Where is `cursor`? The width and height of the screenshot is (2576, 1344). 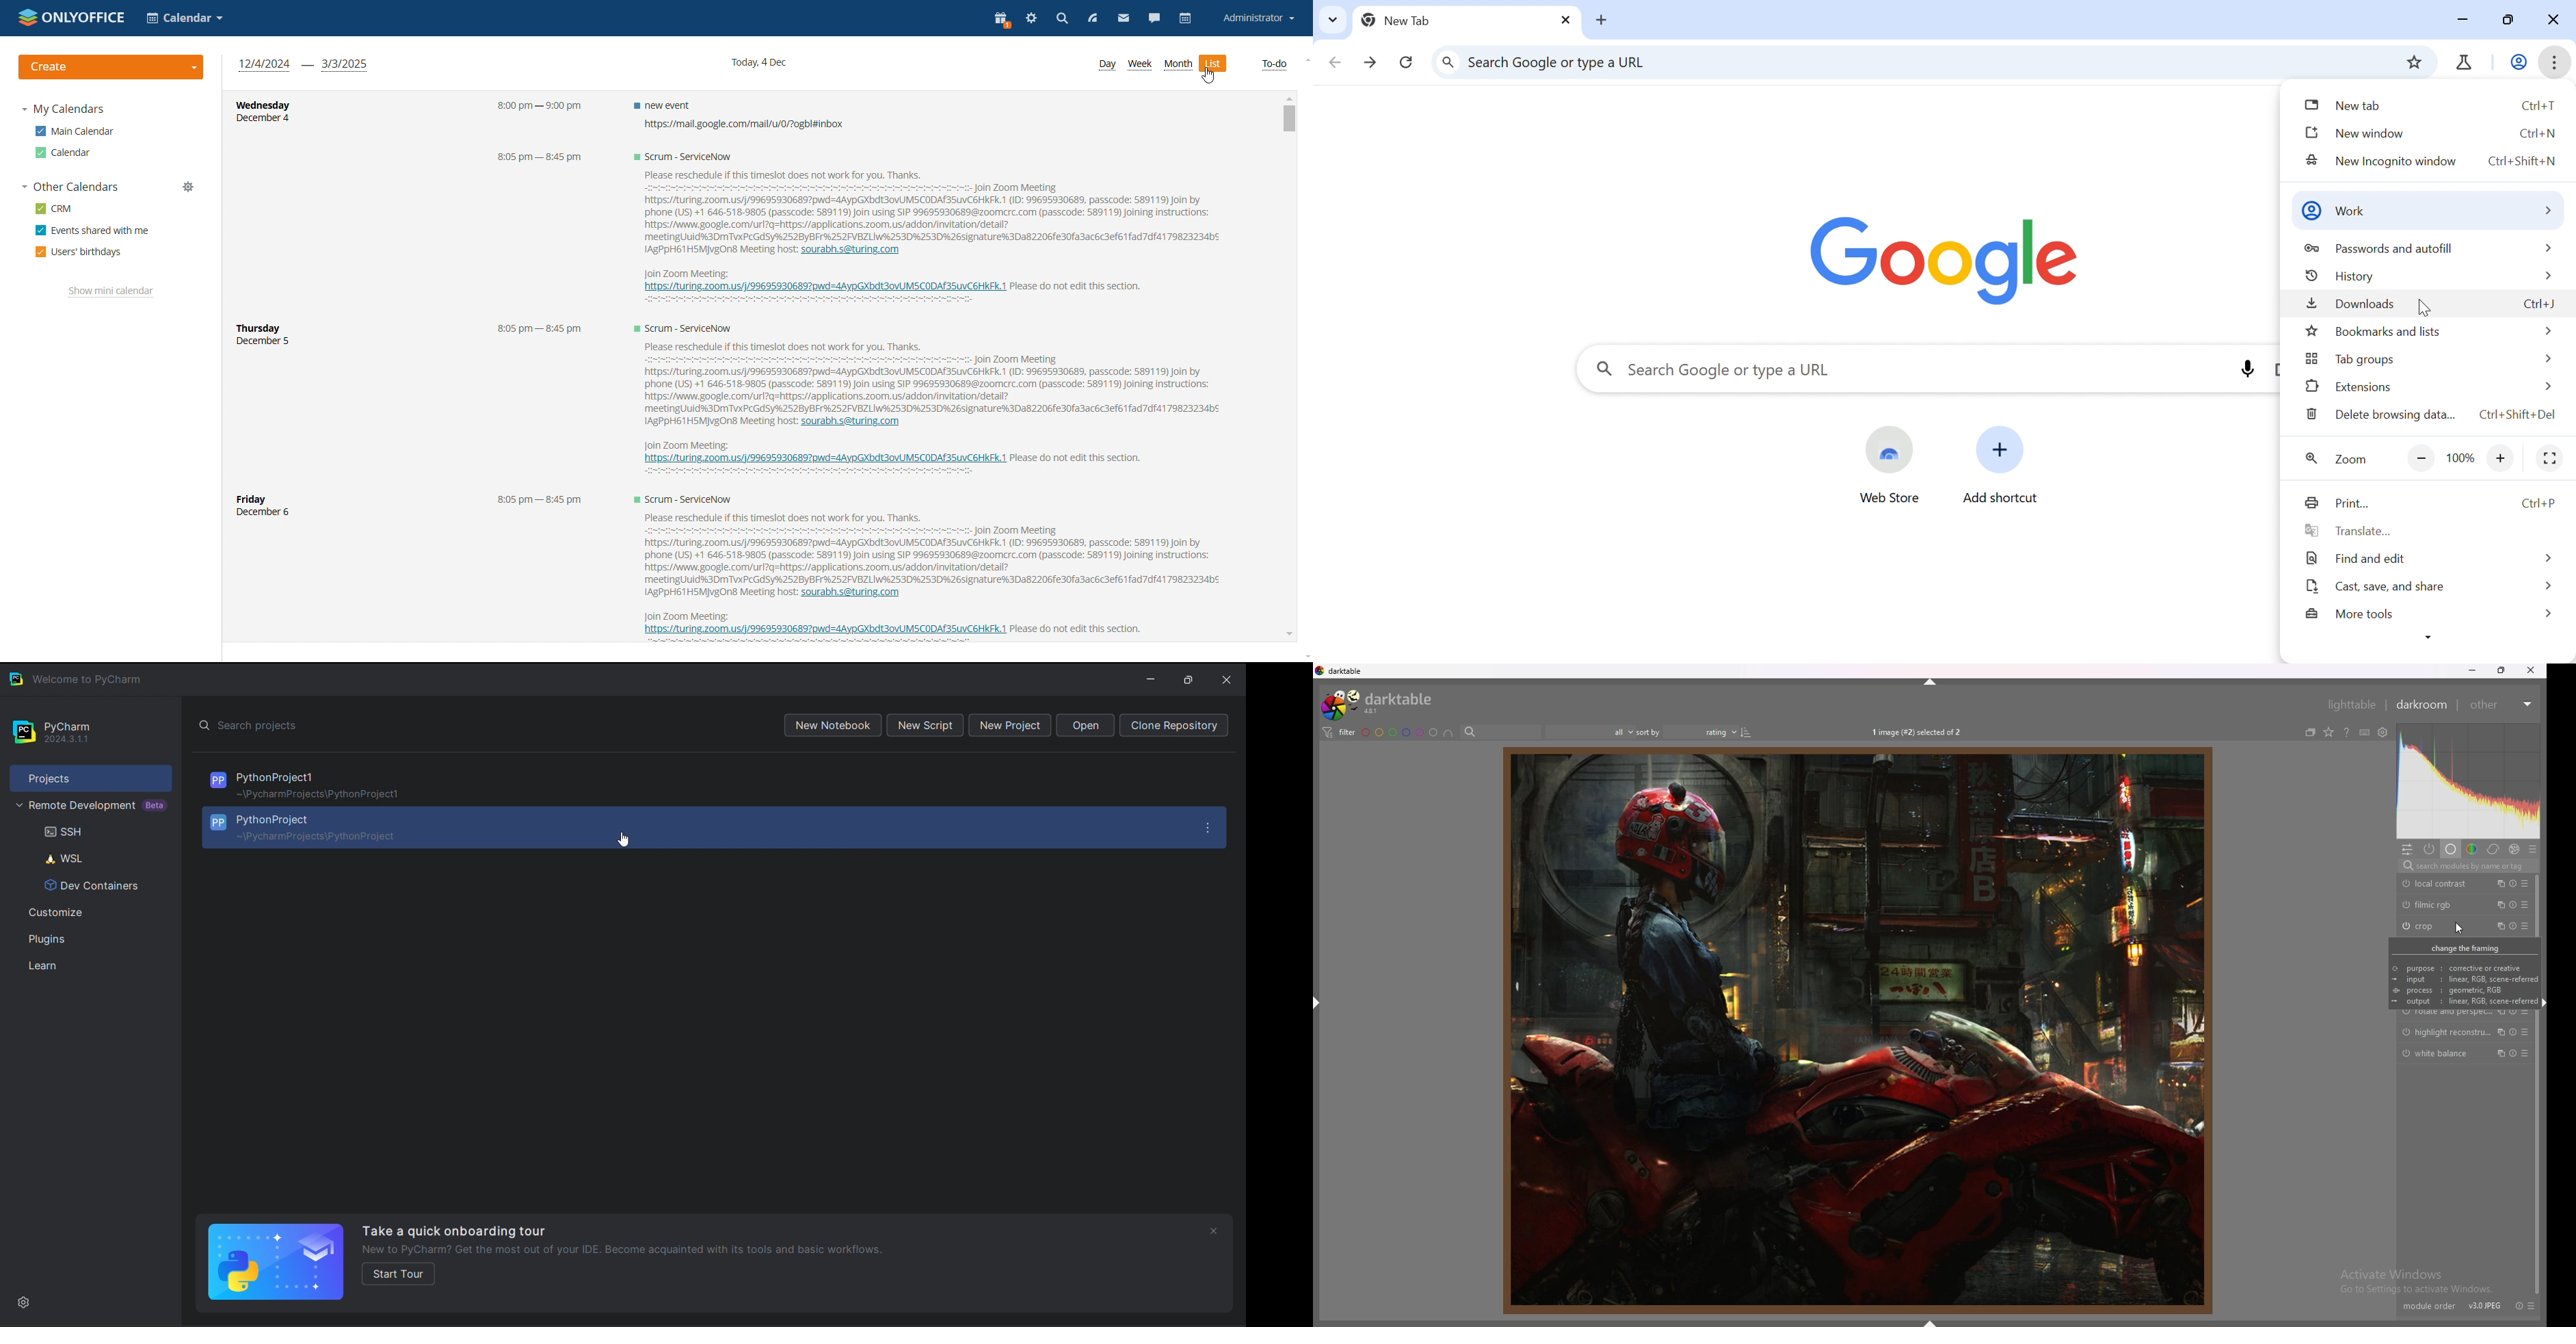
cursor is located at coordinates (2457, 928).